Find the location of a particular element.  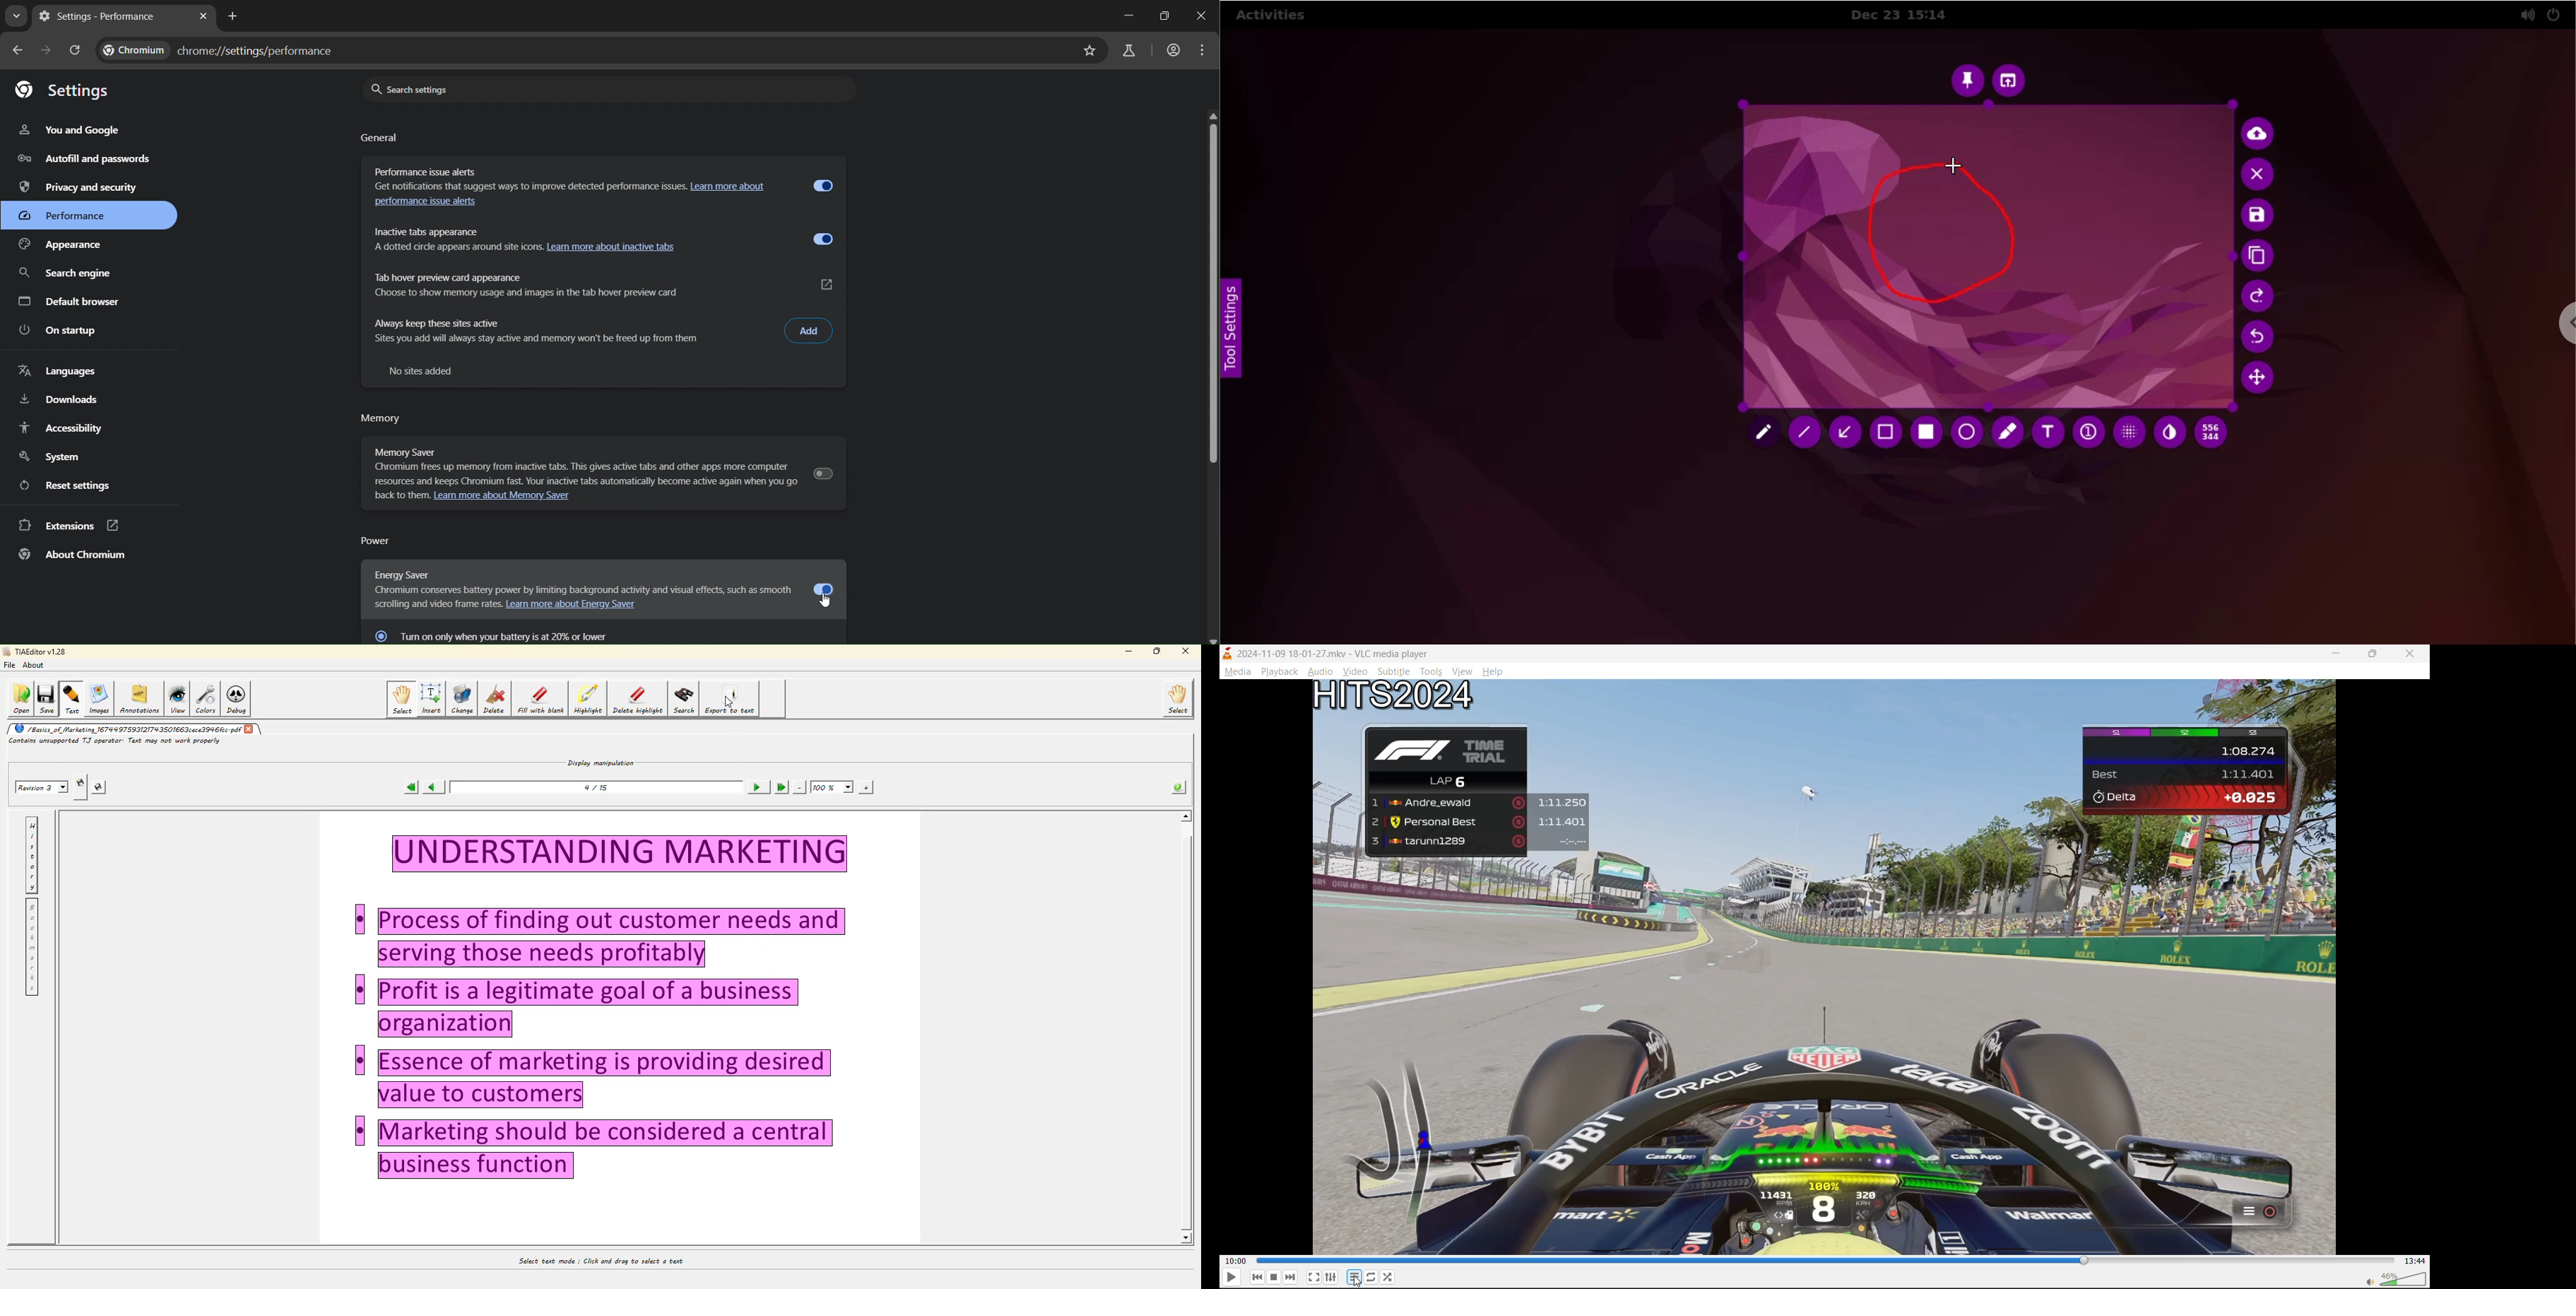

video is located at coordinates (1358, 671).